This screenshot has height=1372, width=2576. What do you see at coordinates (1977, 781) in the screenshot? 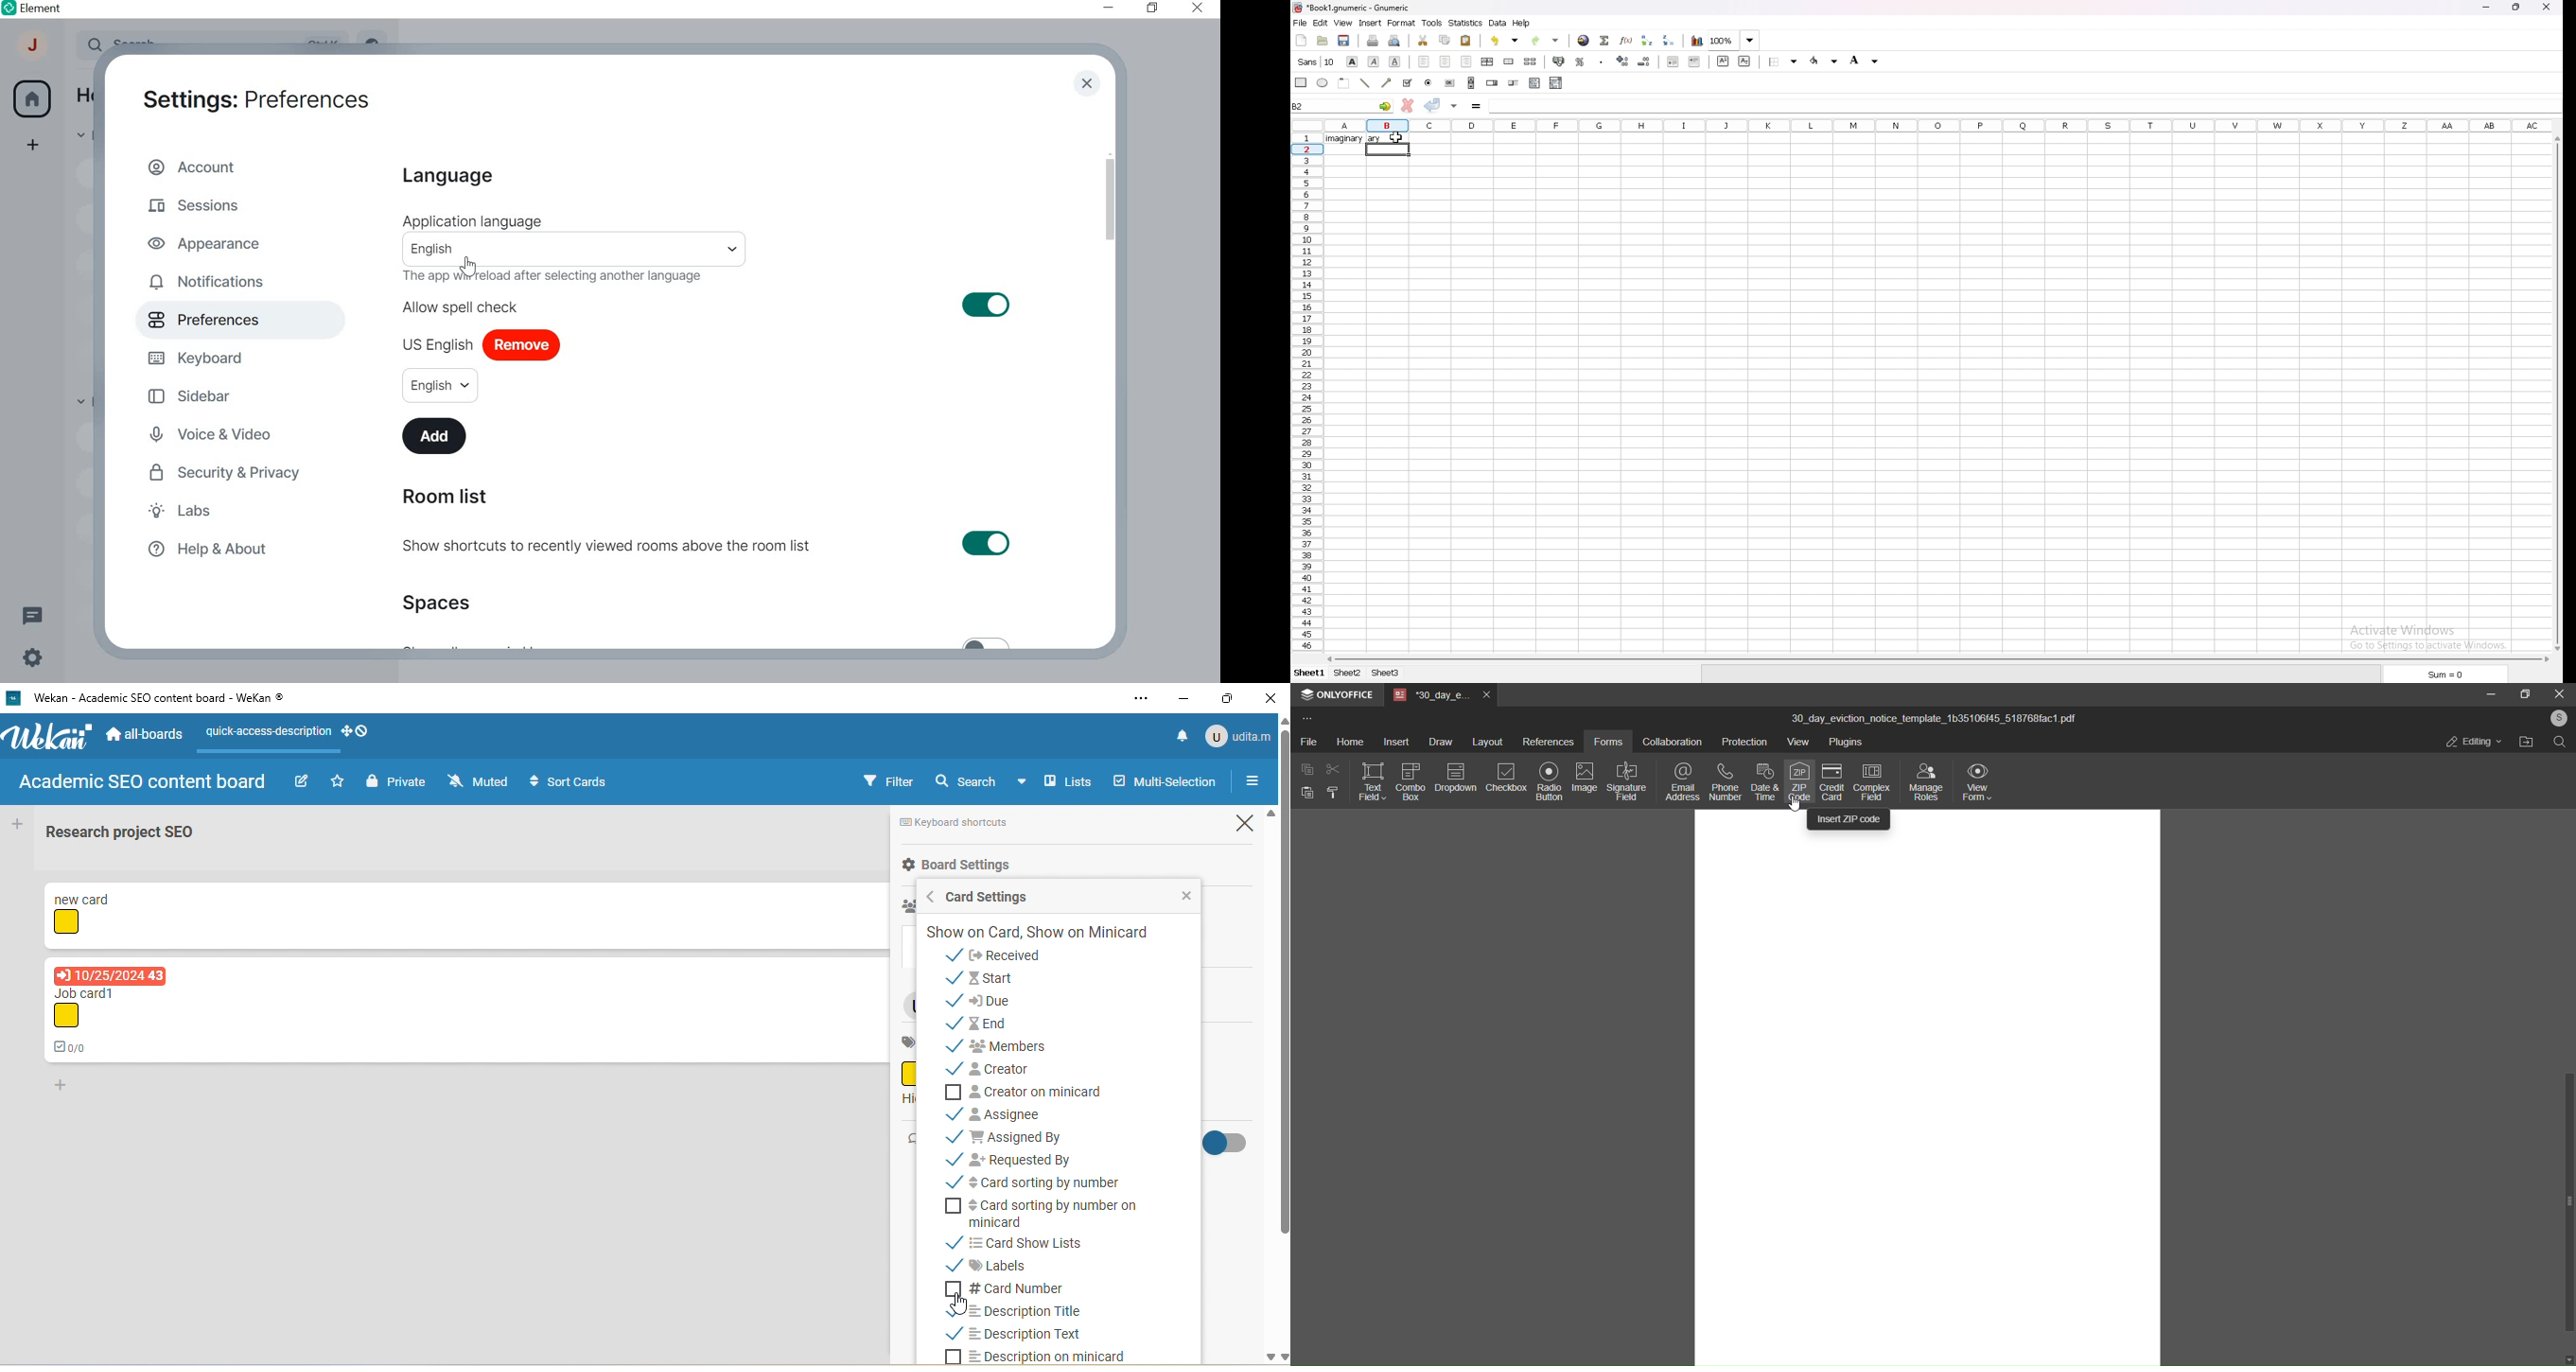
I see `view form` at bounding box center [1977, 781].